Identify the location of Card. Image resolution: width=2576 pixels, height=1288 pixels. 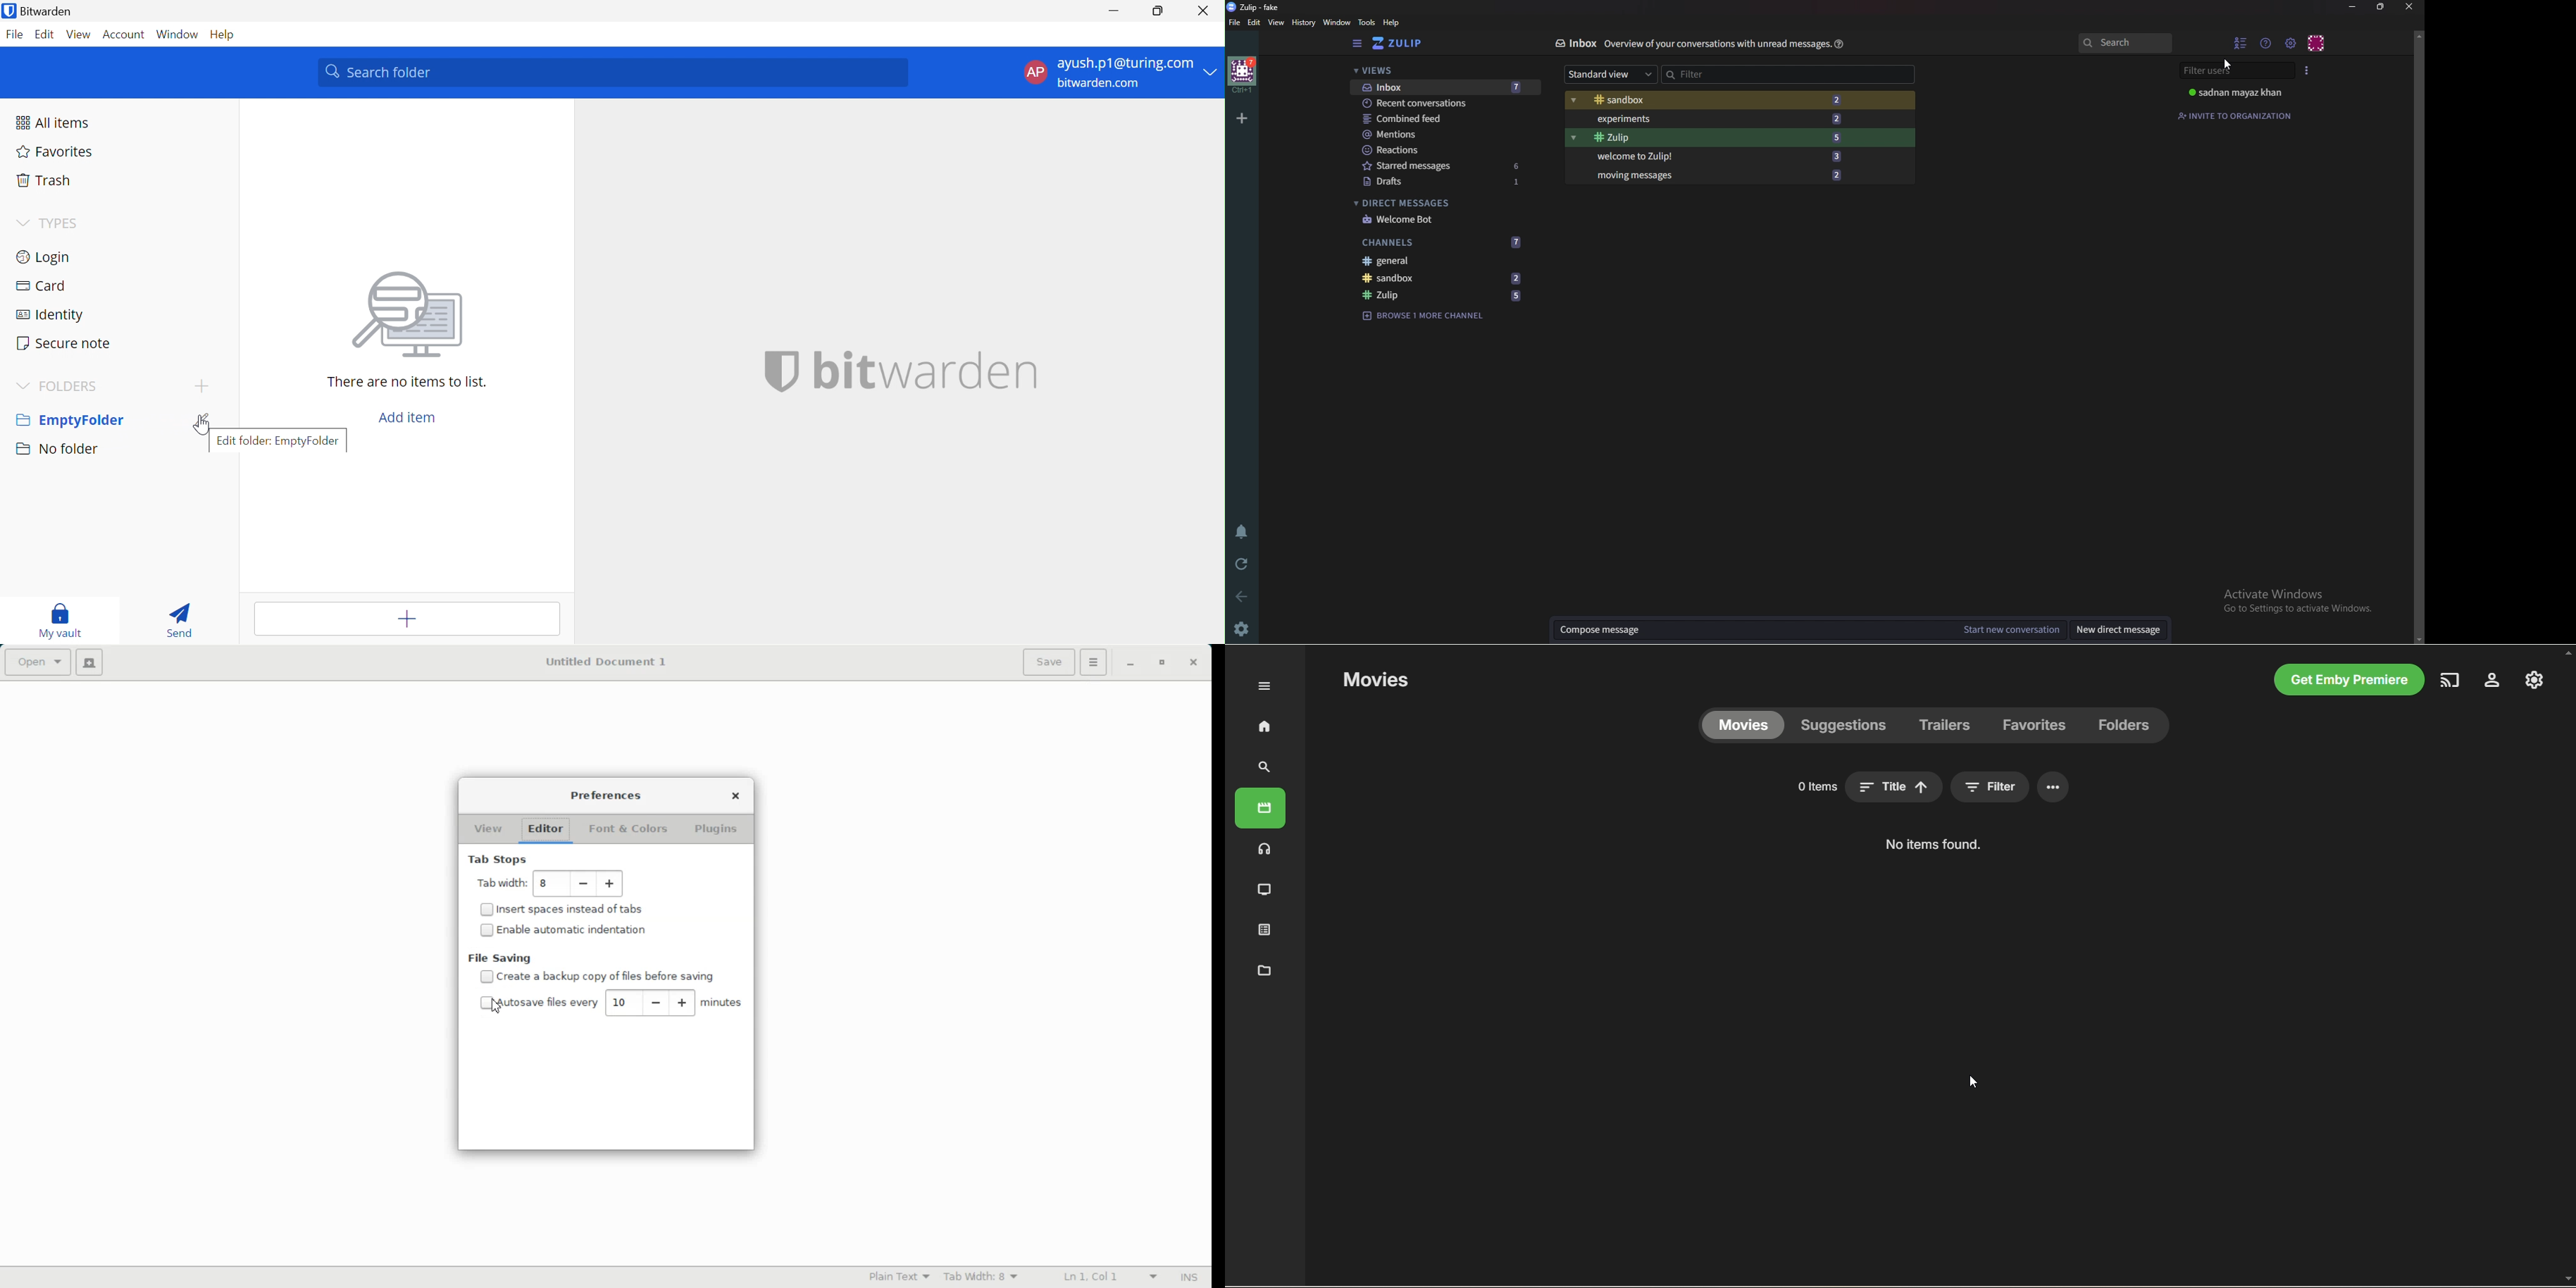
(40, 287).